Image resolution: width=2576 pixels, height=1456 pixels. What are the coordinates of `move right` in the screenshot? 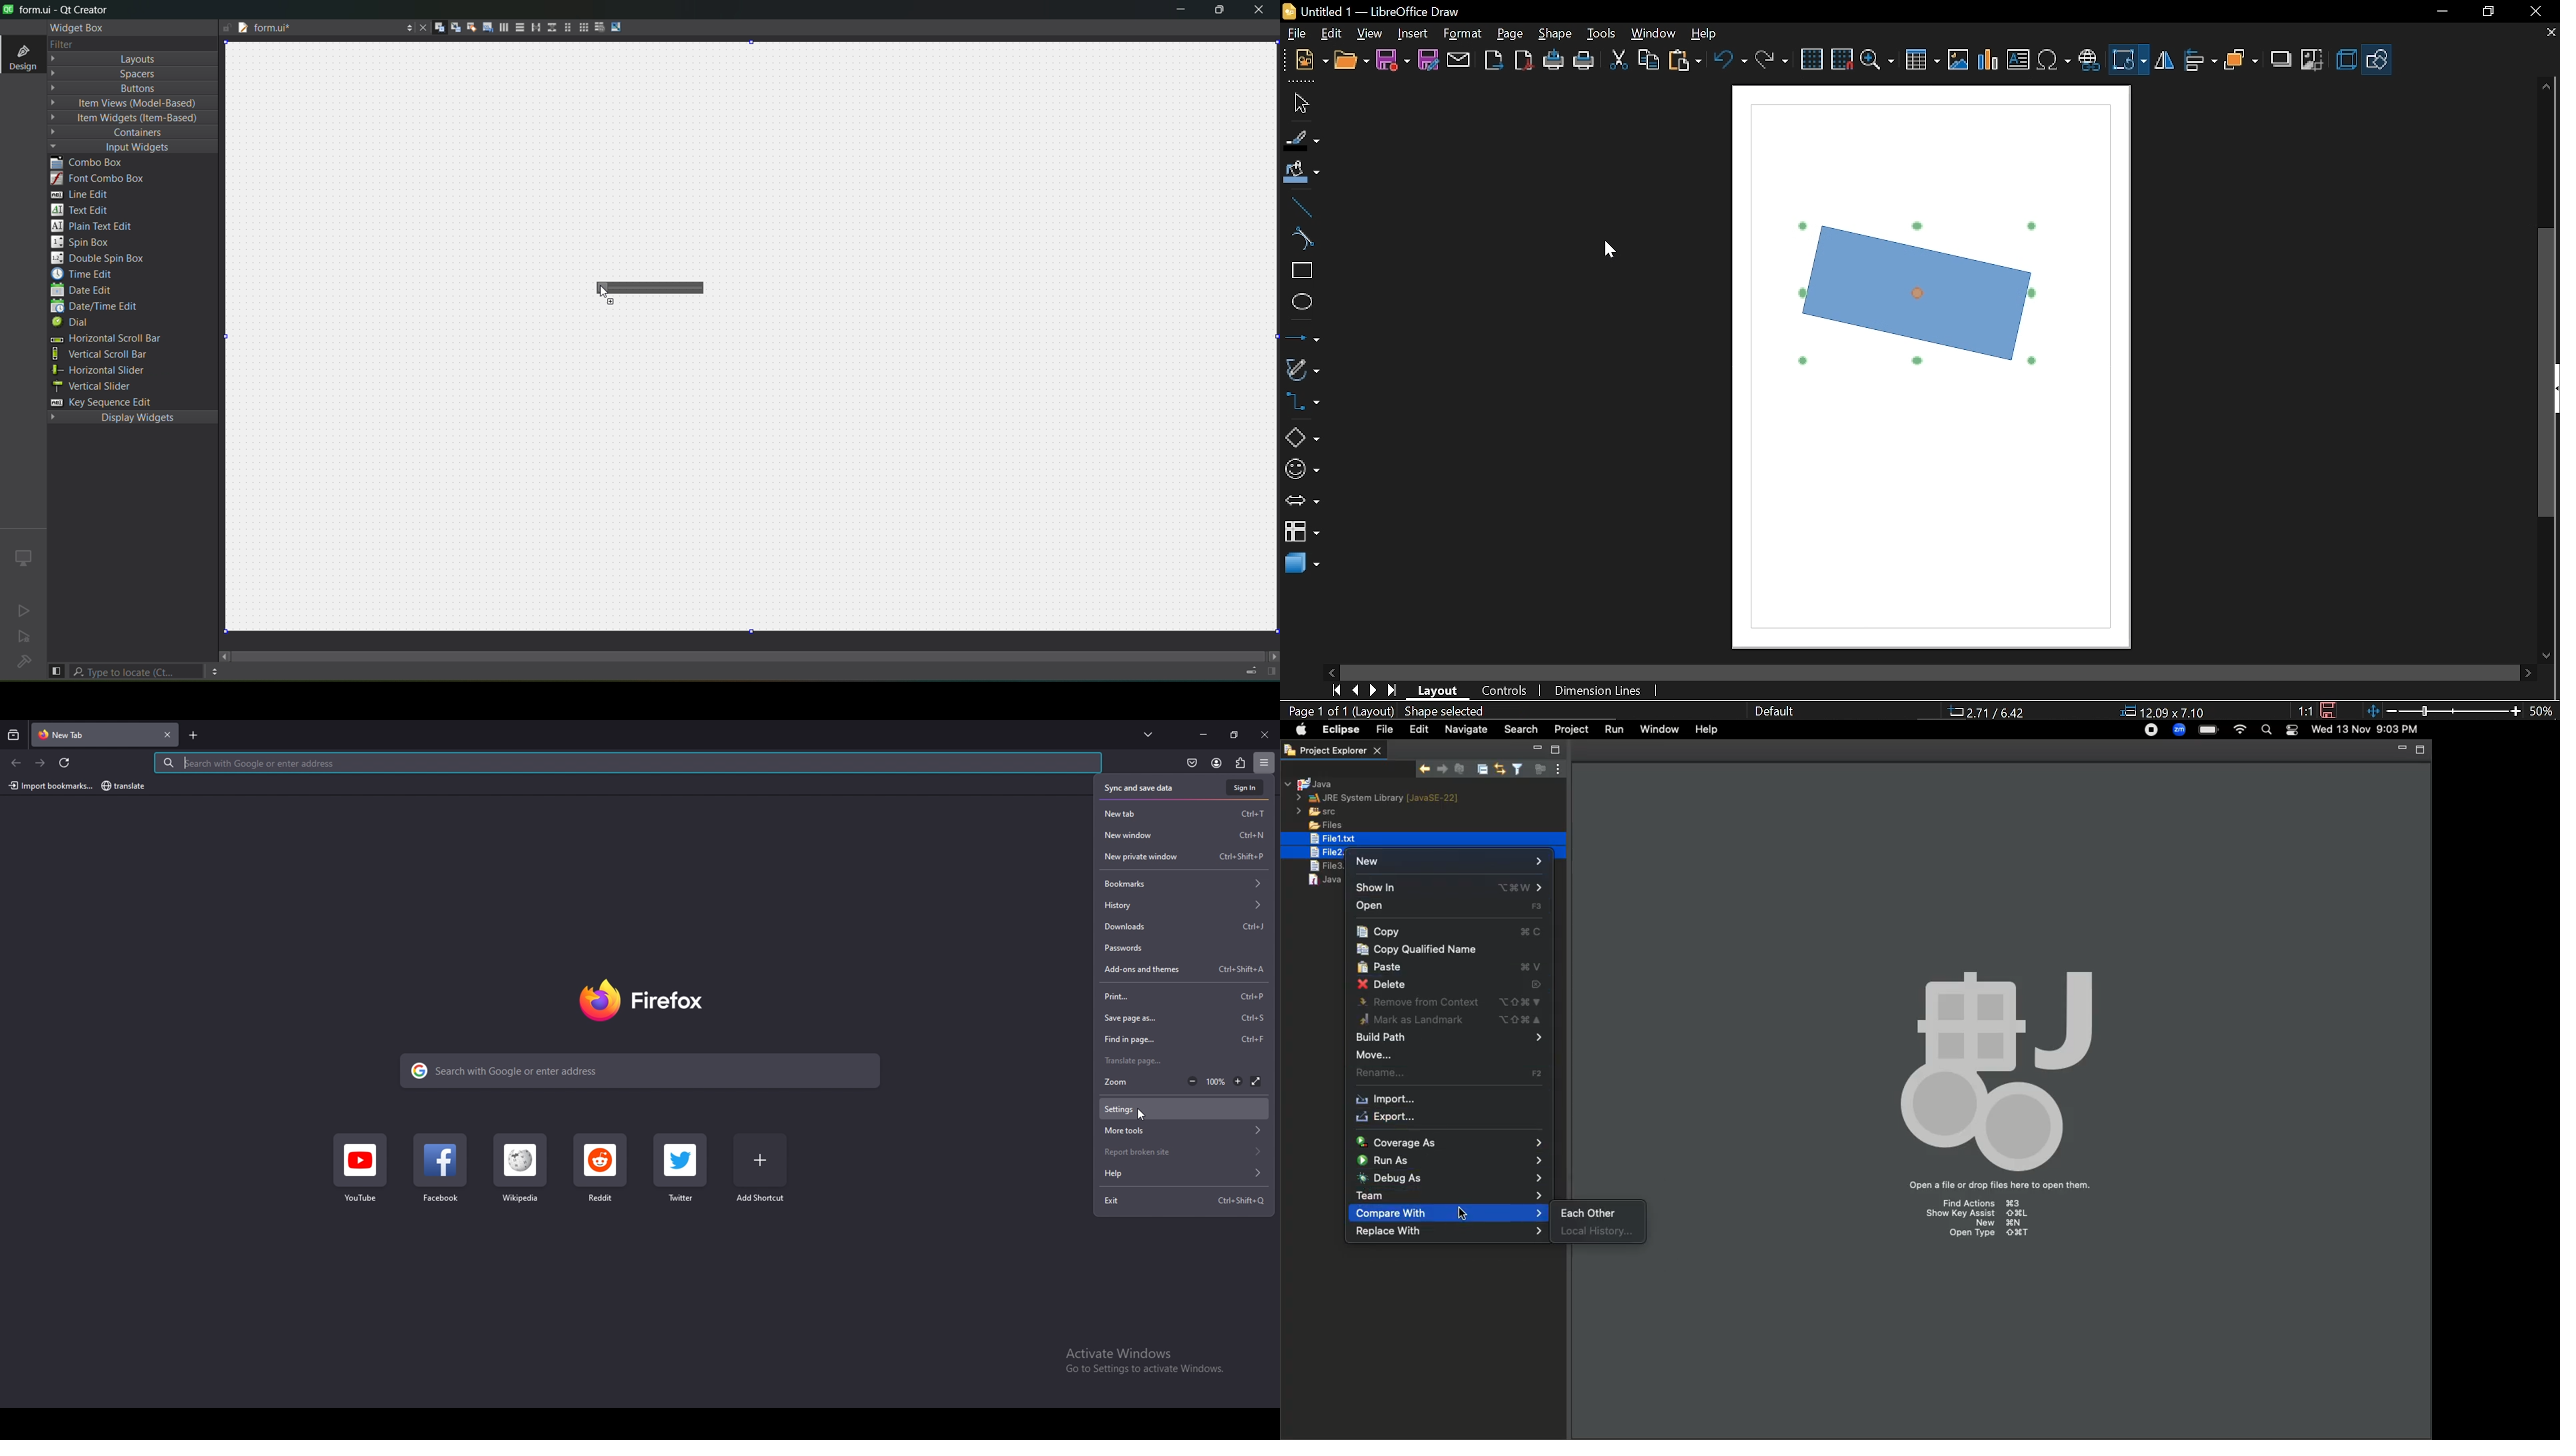 It's located at (1271, 655).